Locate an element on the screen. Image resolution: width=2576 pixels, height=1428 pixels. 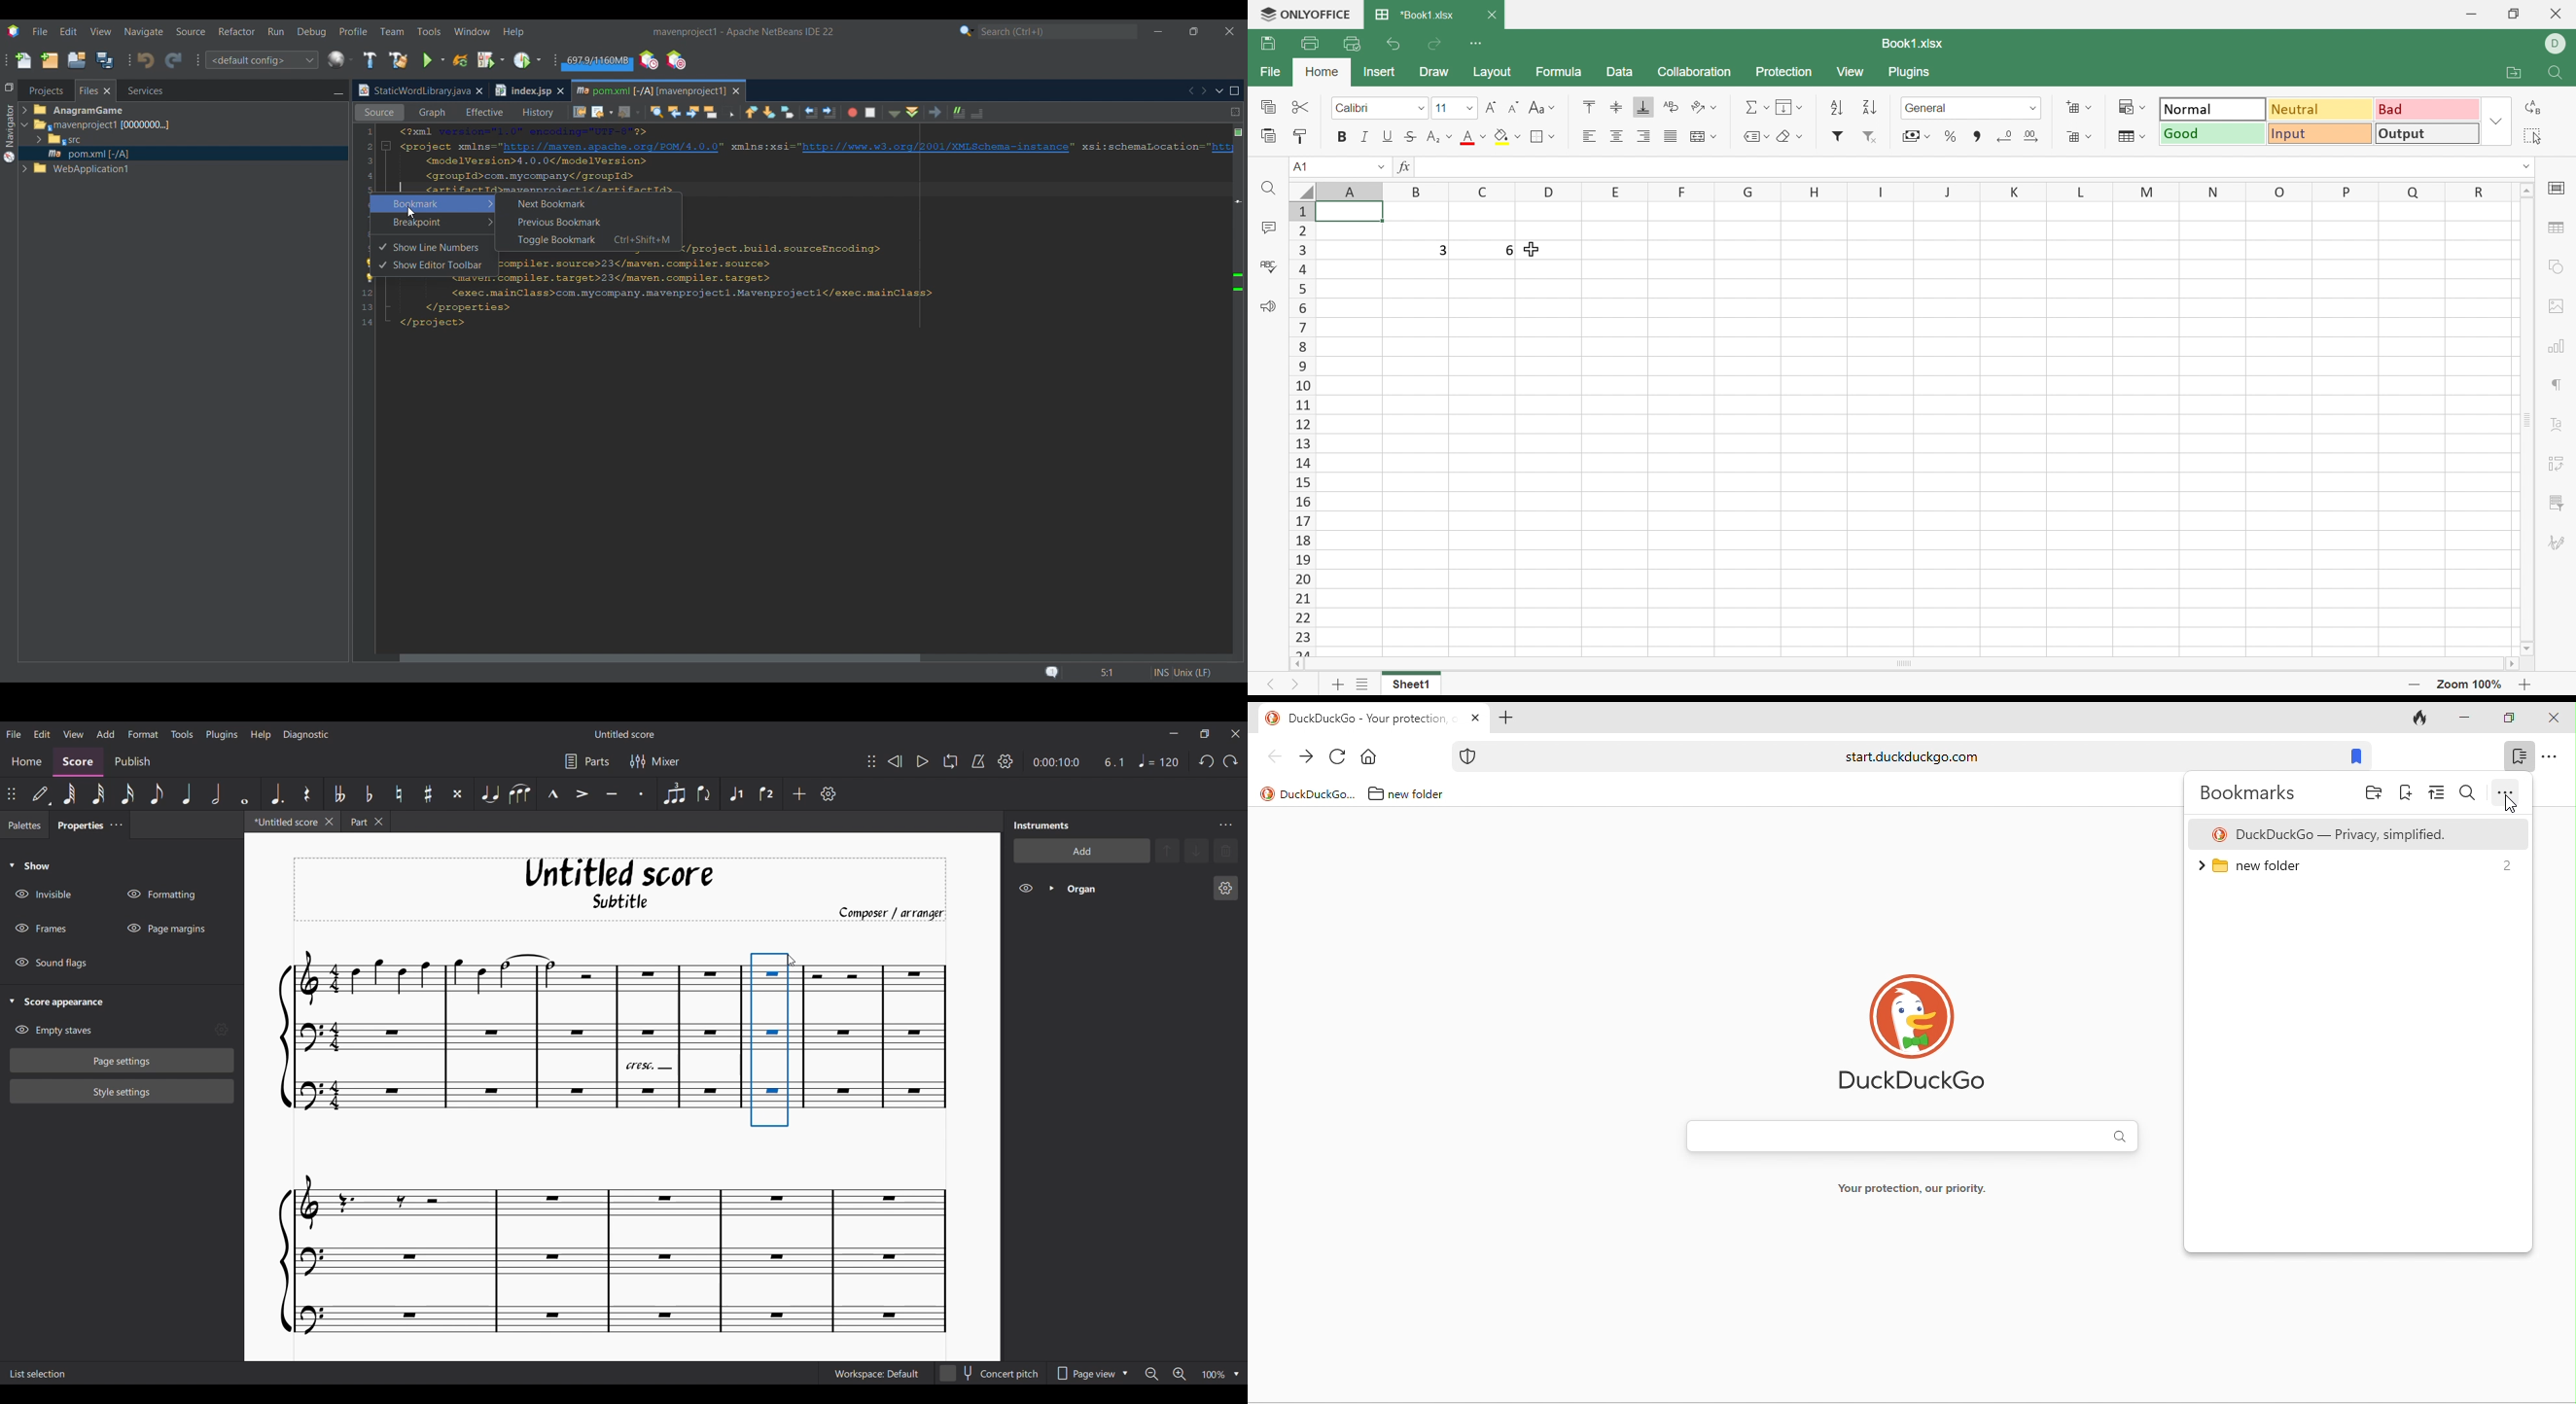
*Book1.xlsx is located at coordinates (1418, 15).